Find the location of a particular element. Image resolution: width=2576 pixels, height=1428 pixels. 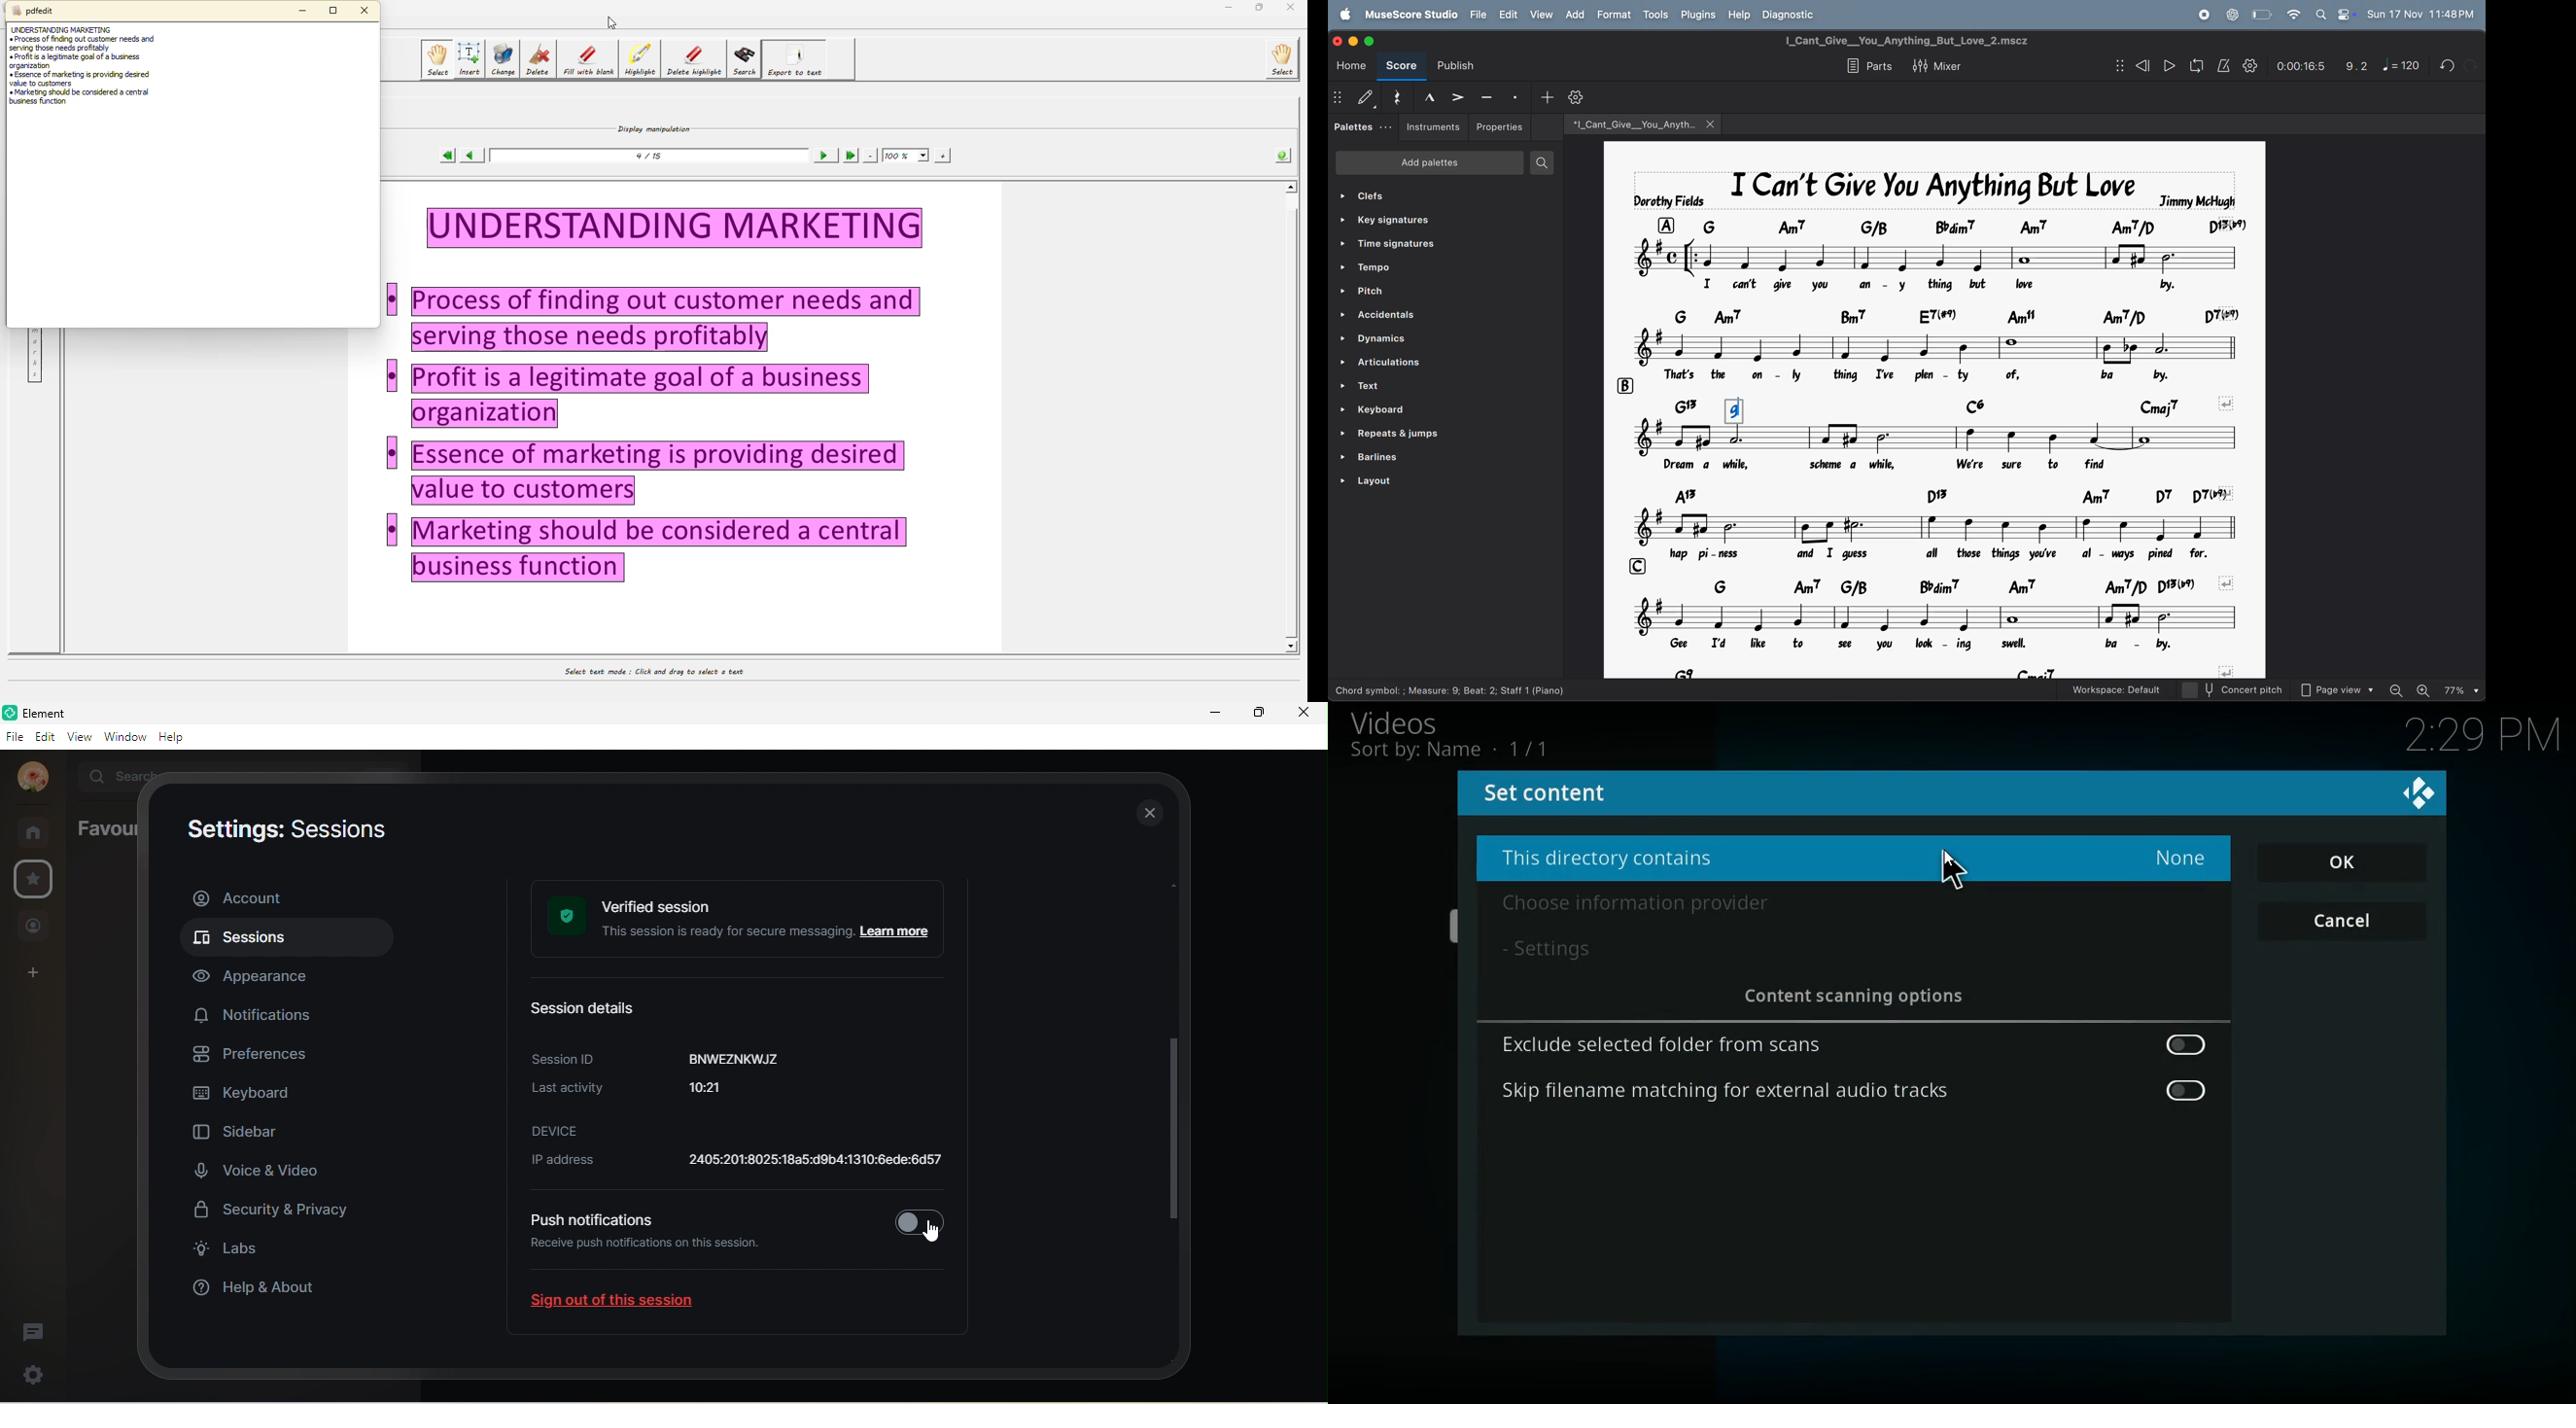

security and privacy is located at coordinates (282, 1212).